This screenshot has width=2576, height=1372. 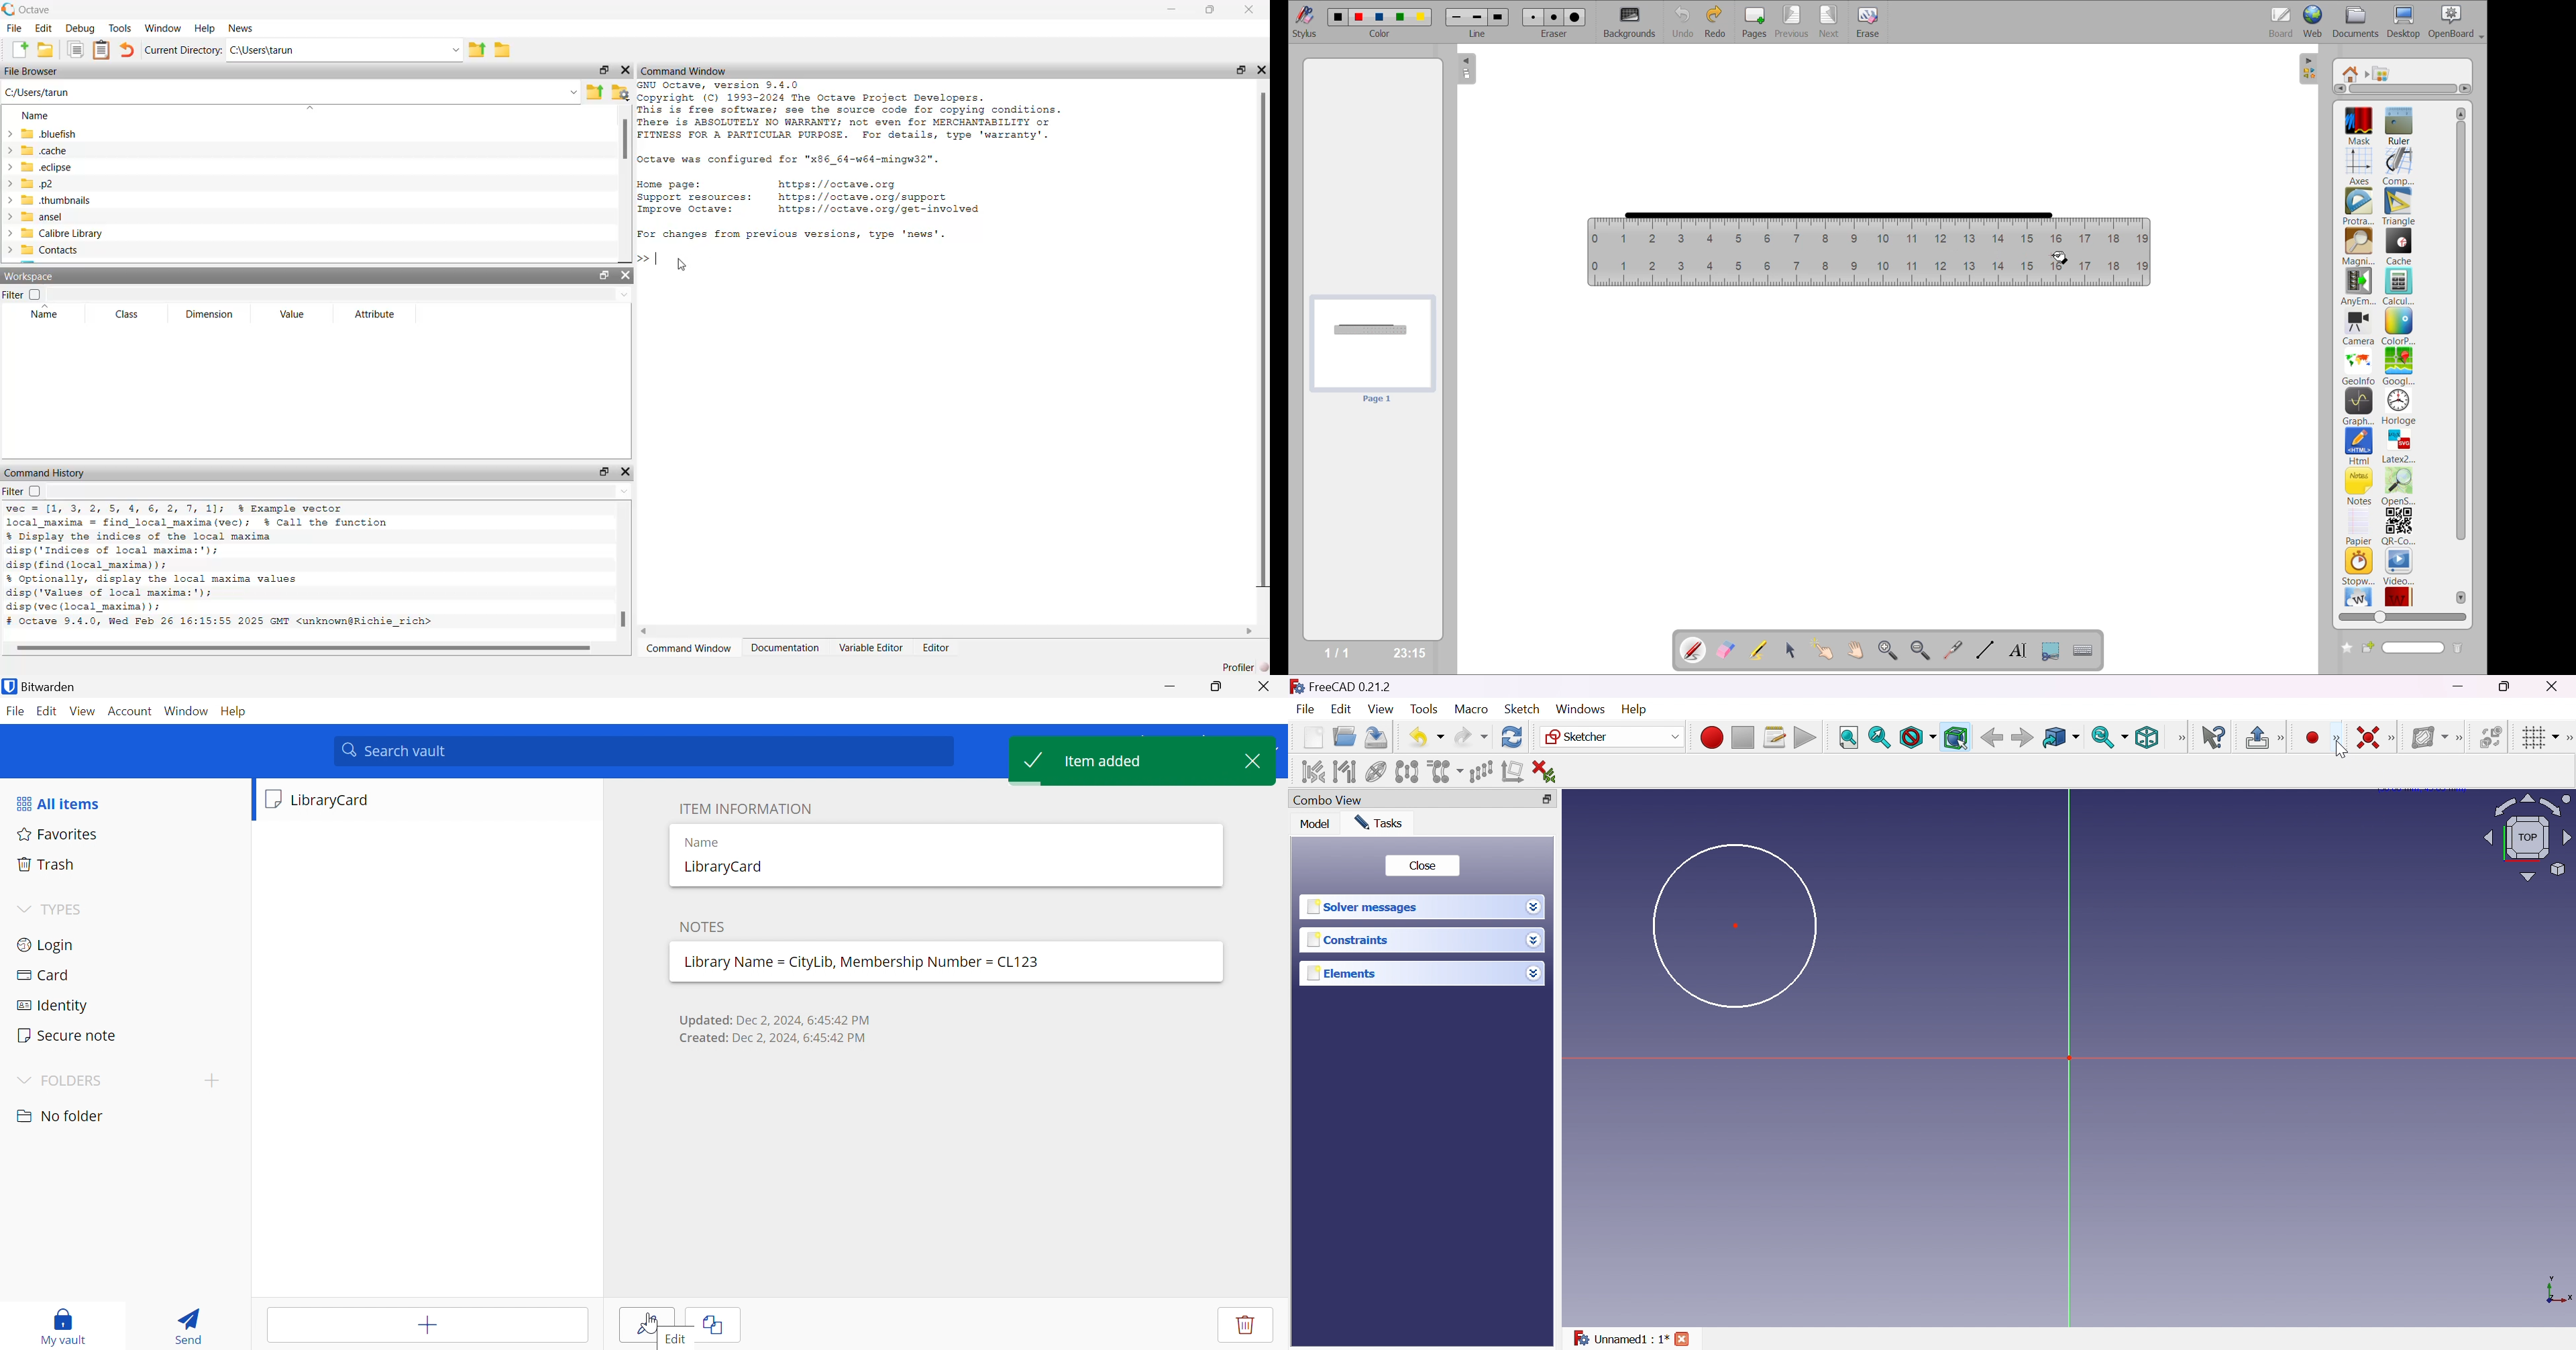 What do you see at coordinates (61, 201) in the screenshot?
I see `.thumbnails` at bounding box center [61, 201].